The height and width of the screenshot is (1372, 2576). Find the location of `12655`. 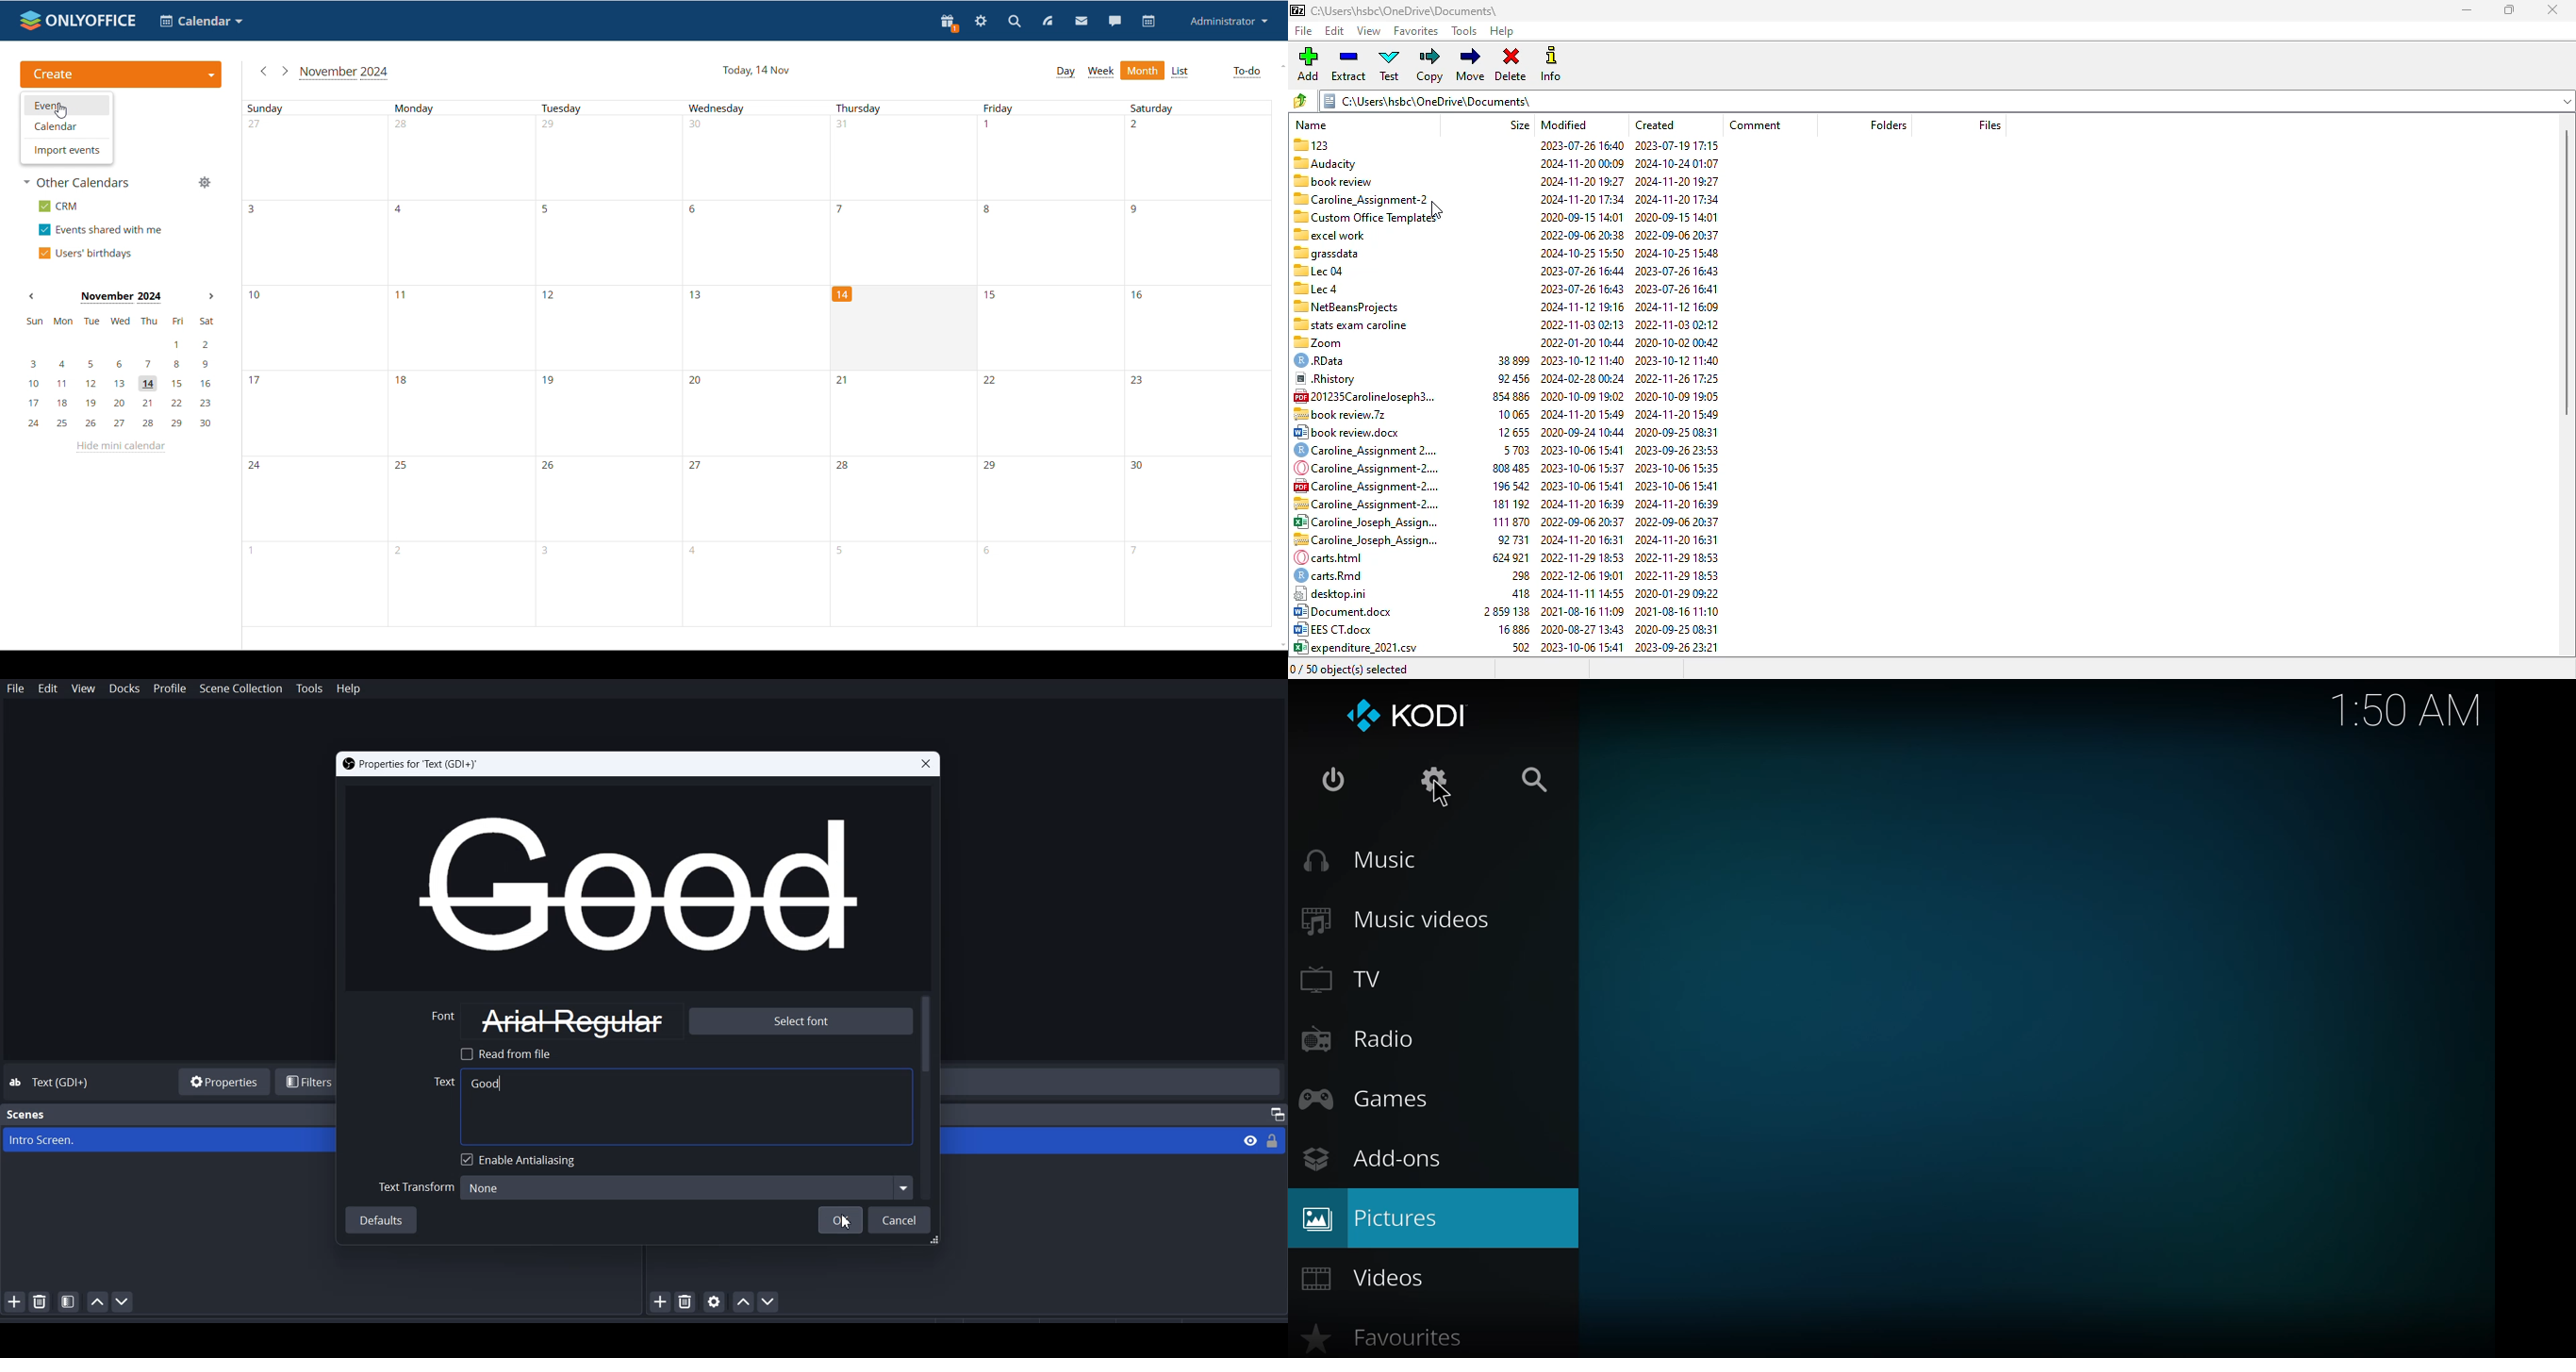

12655 is located at coordinates (1512, 433).